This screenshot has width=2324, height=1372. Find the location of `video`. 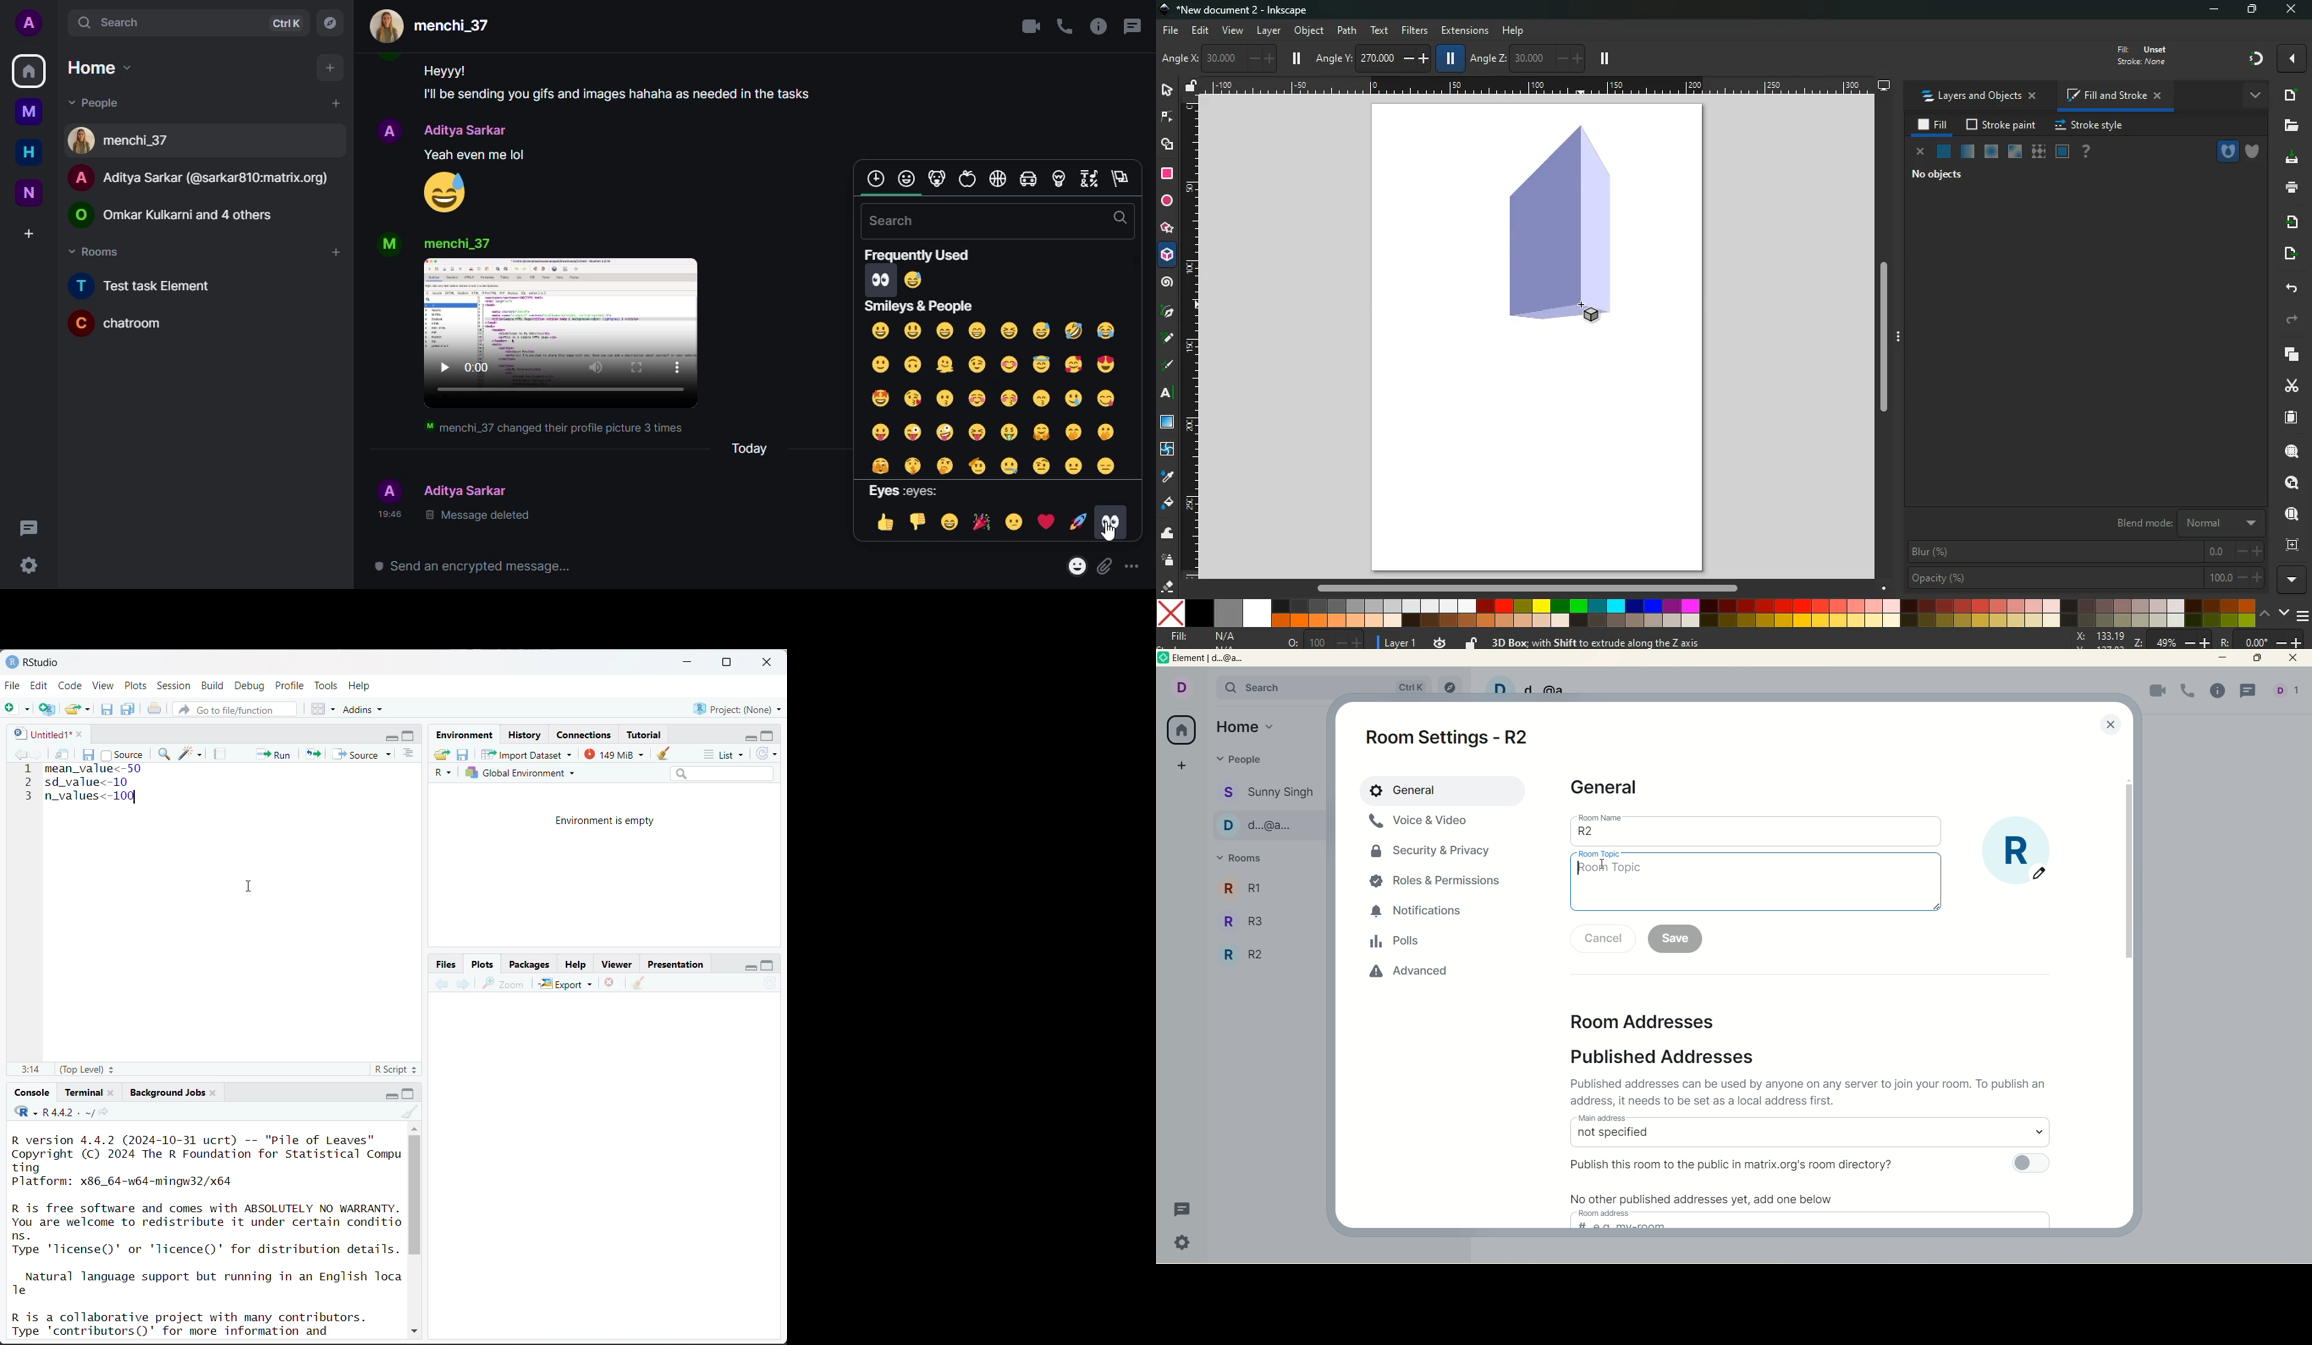

video is located at coordinates (564, 335).